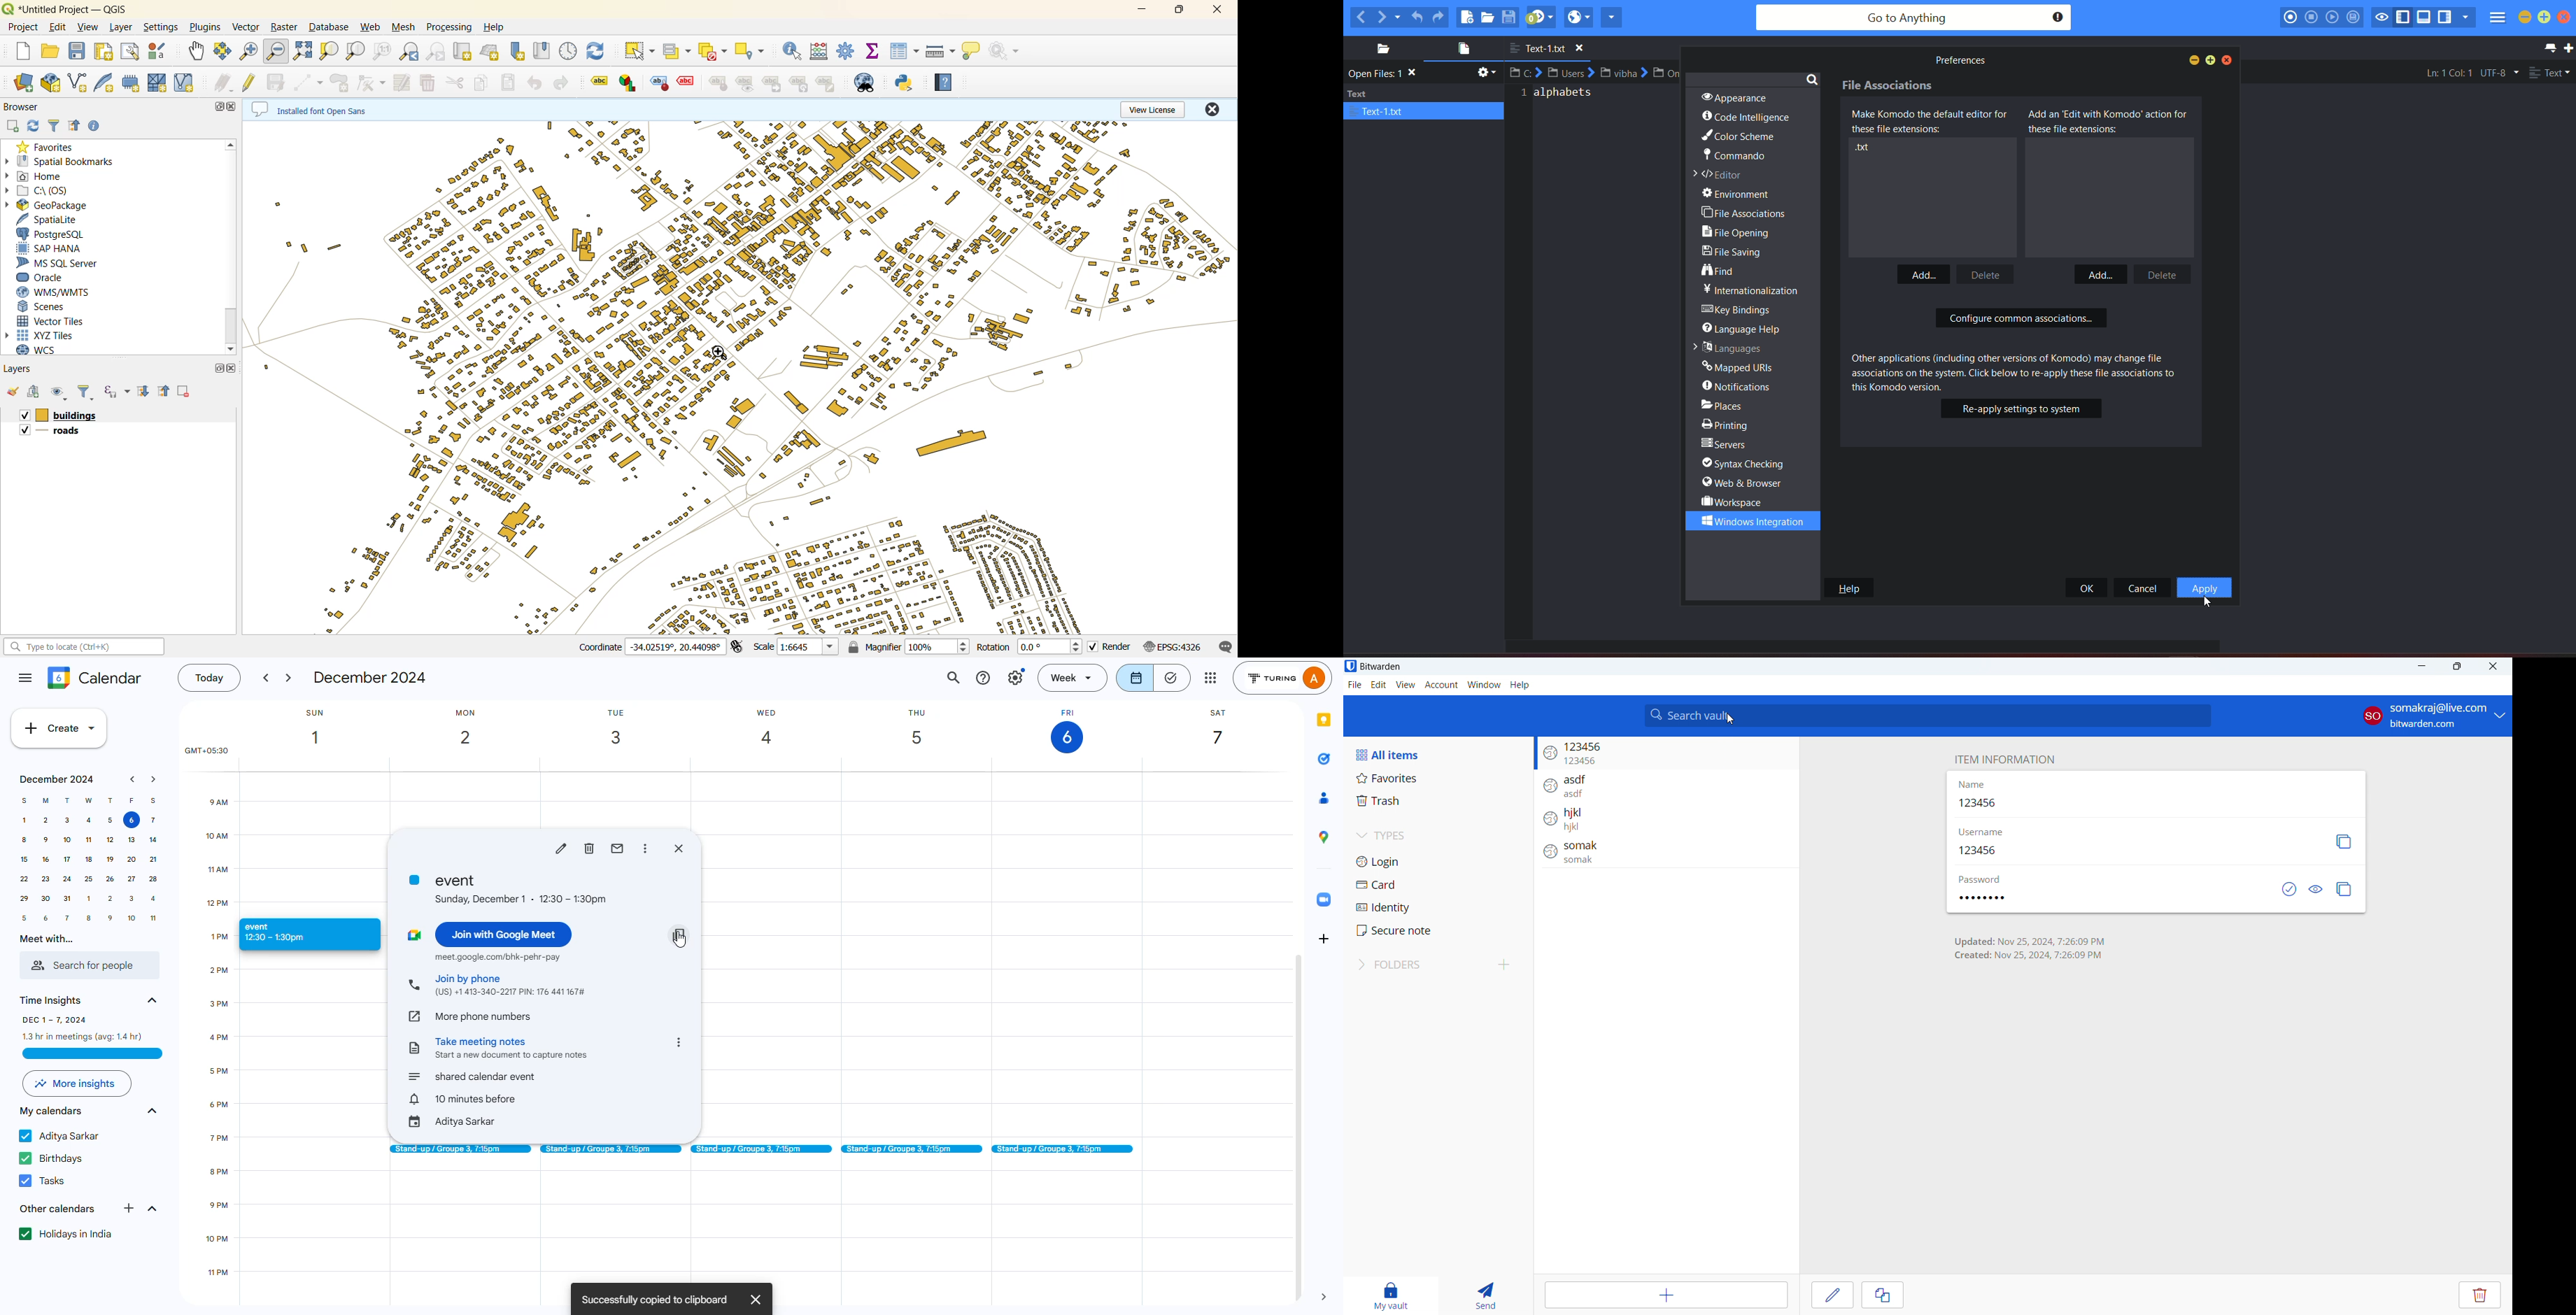  I want to click on account, so click(1285, 678).